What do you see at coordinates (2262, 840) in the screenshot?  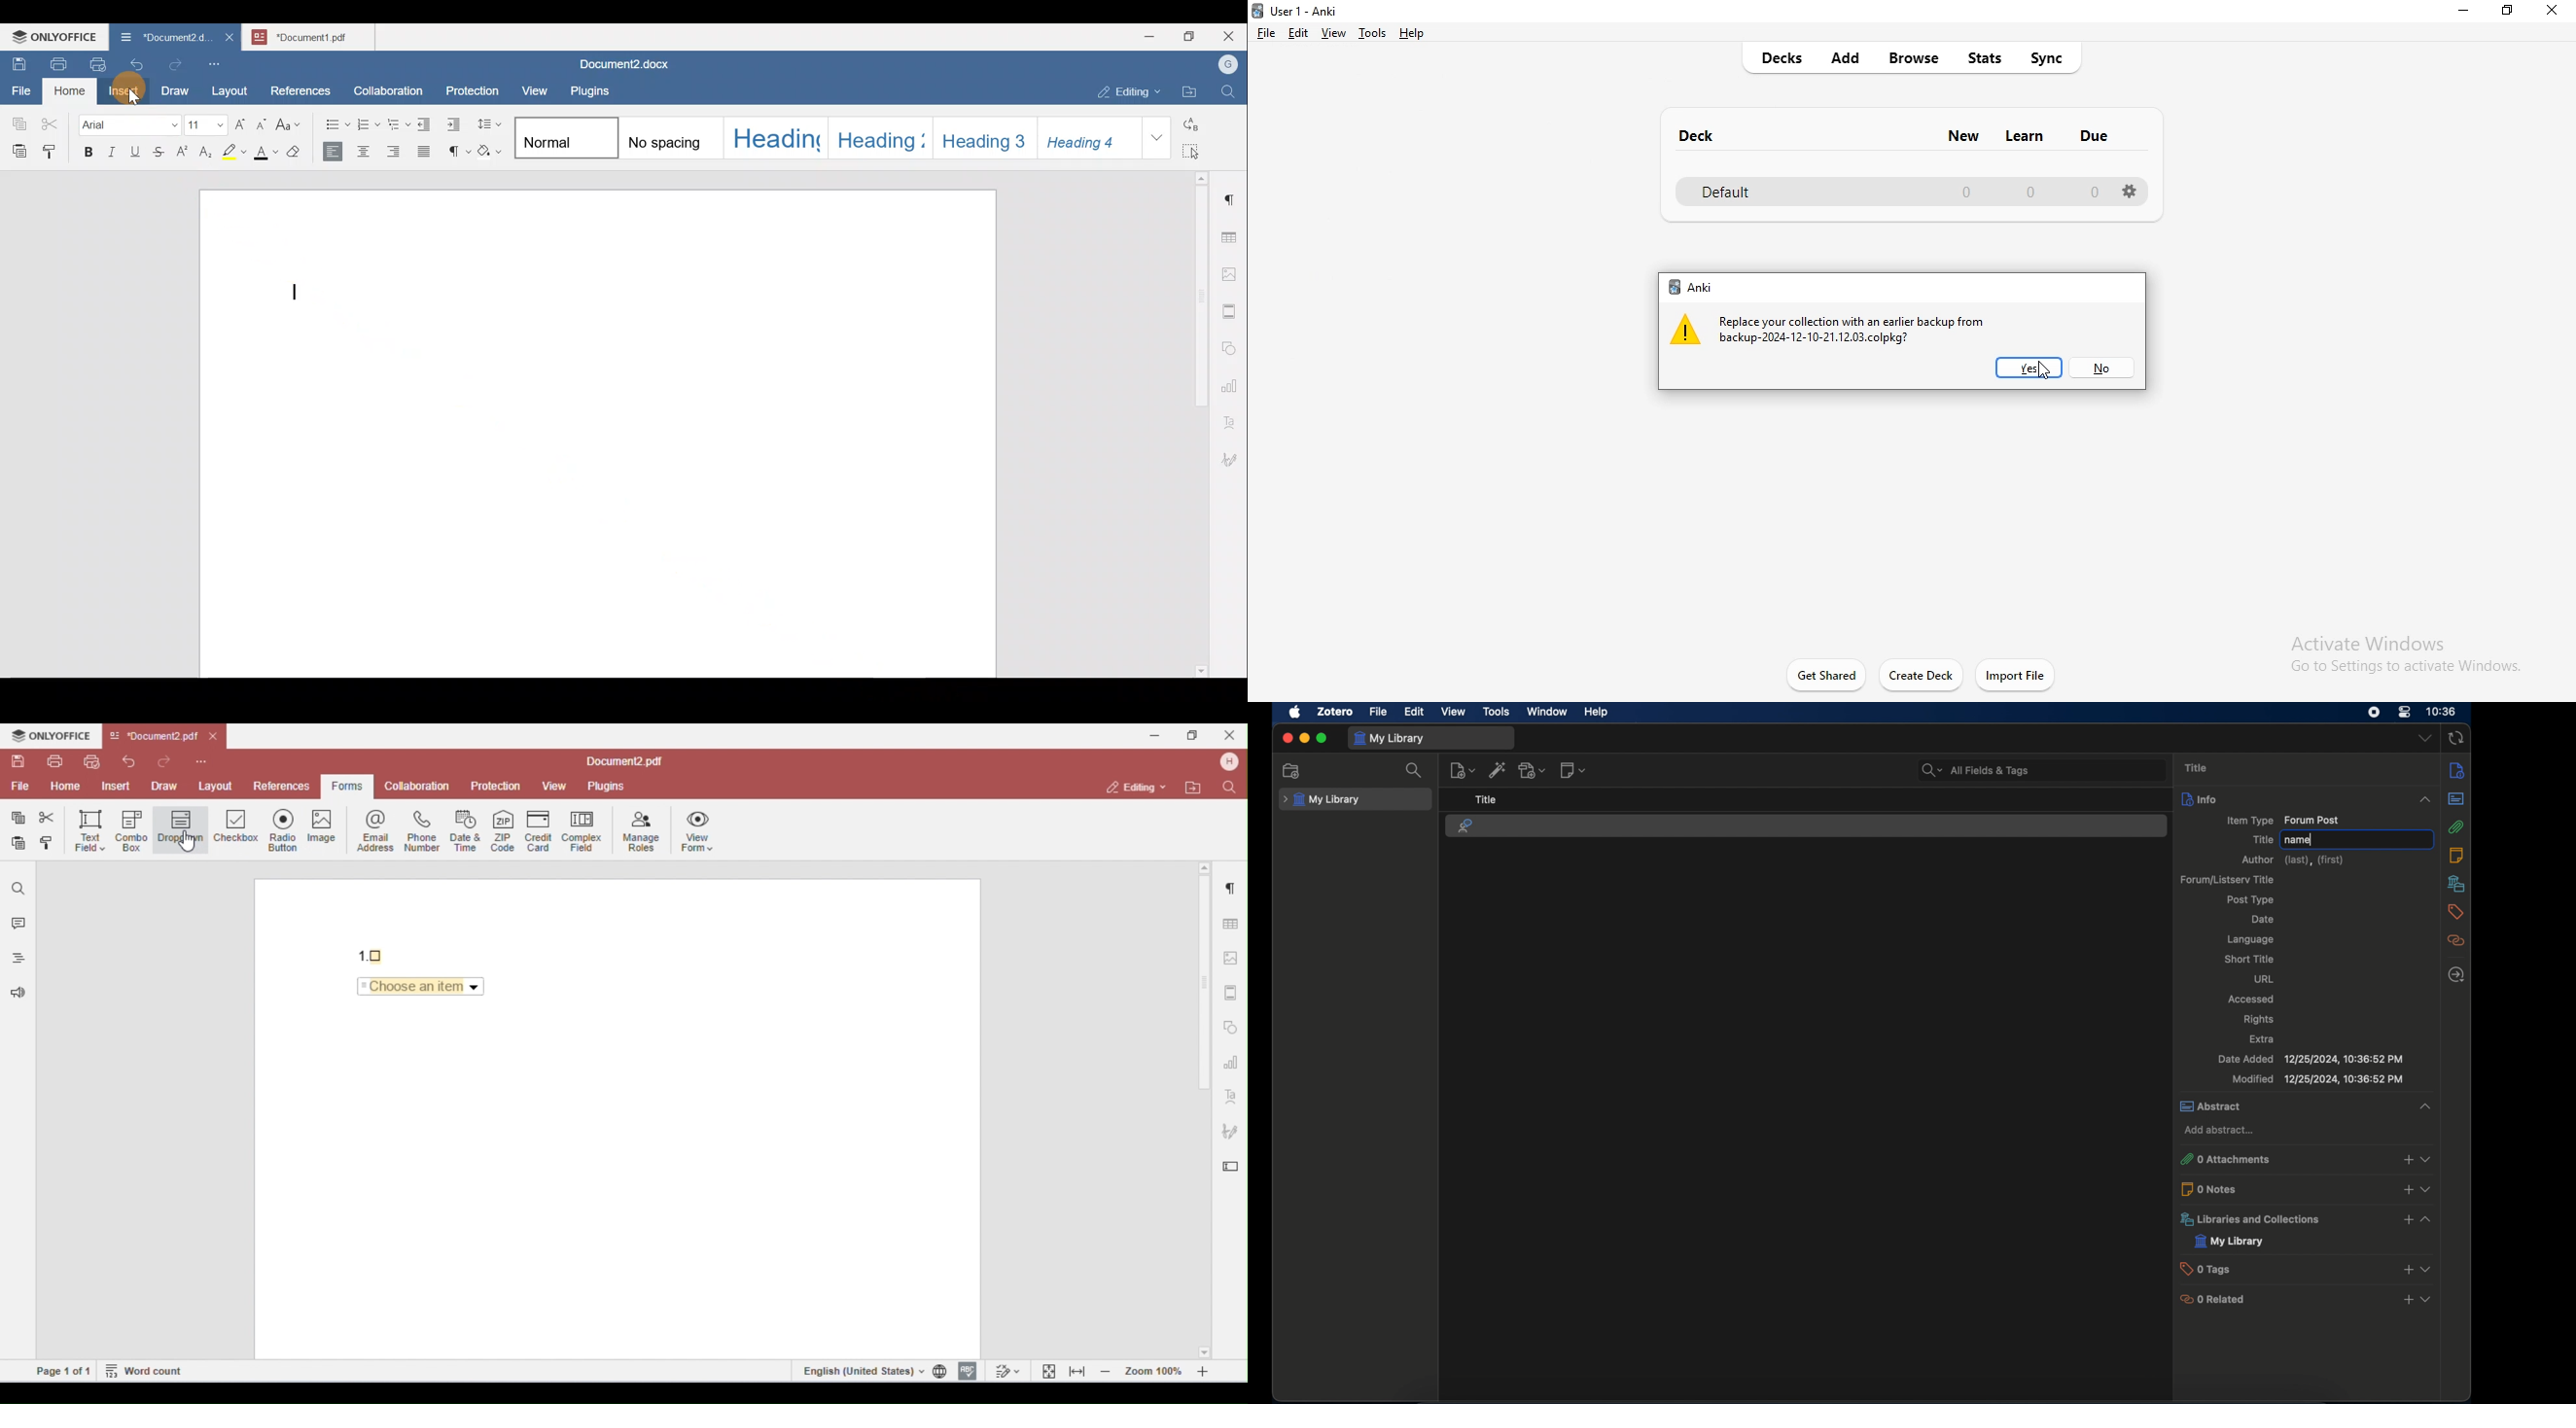 I see `title` at bounding box center [2262, 840].